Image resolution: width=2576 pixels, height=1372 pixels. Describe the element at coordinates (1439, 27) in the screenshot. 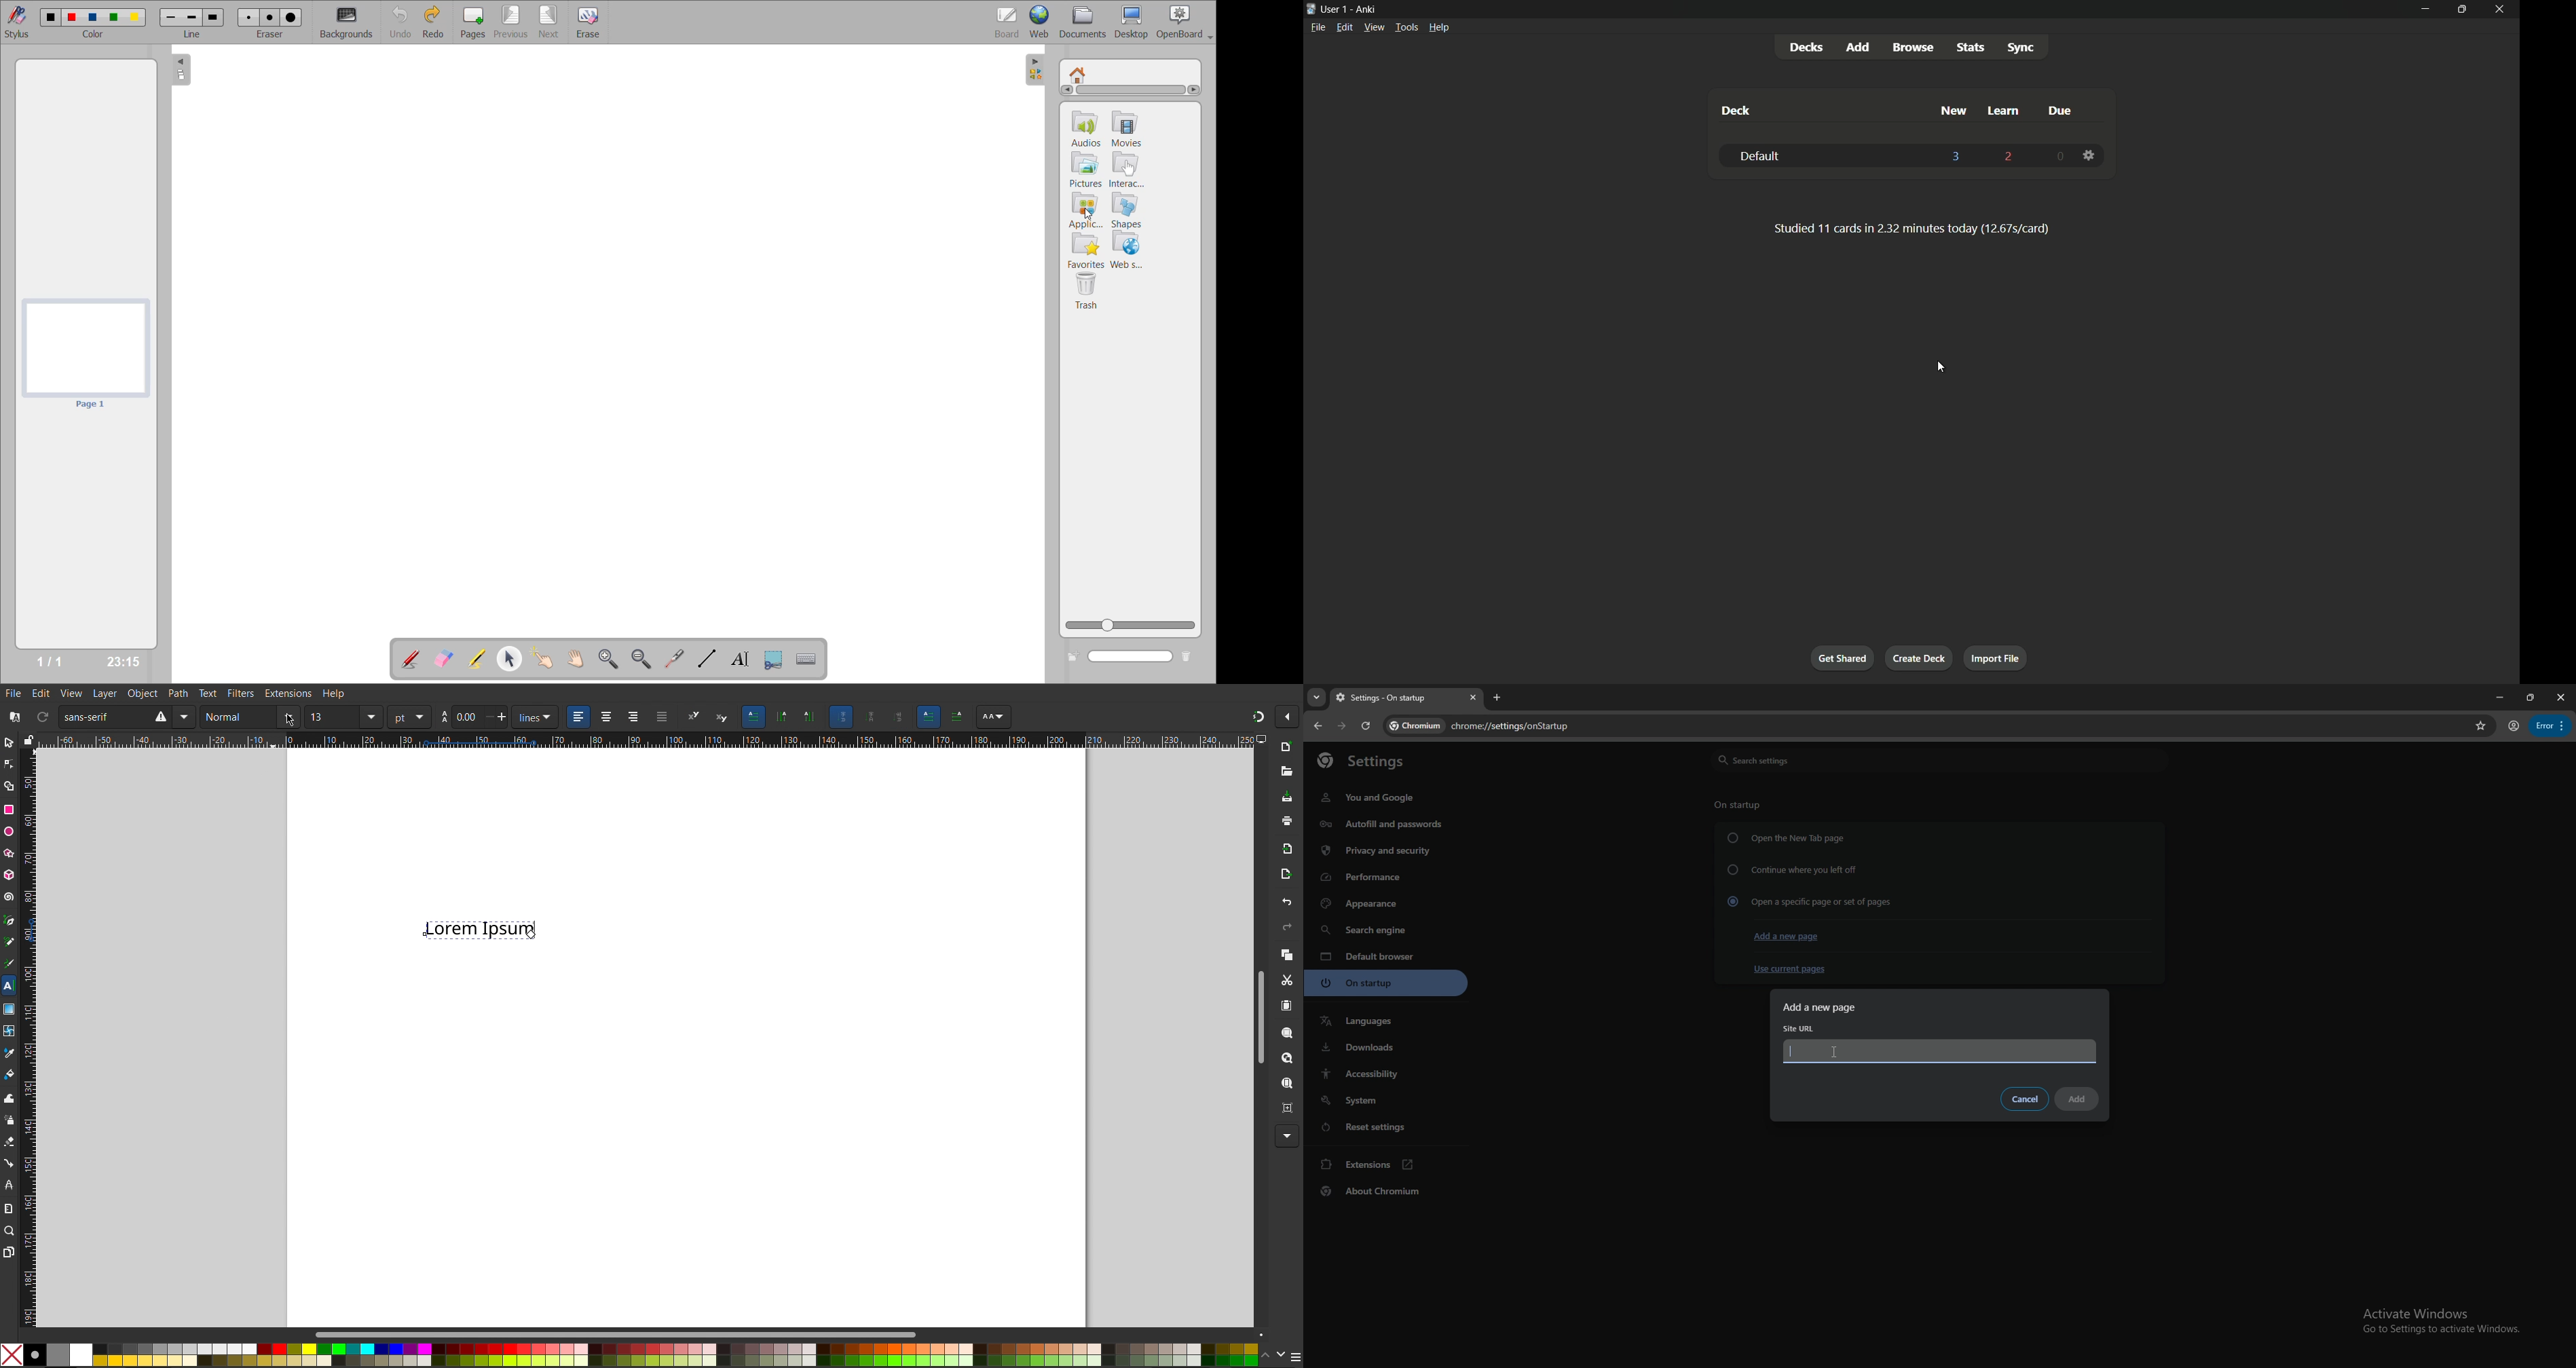

I see `help menu` at that location.